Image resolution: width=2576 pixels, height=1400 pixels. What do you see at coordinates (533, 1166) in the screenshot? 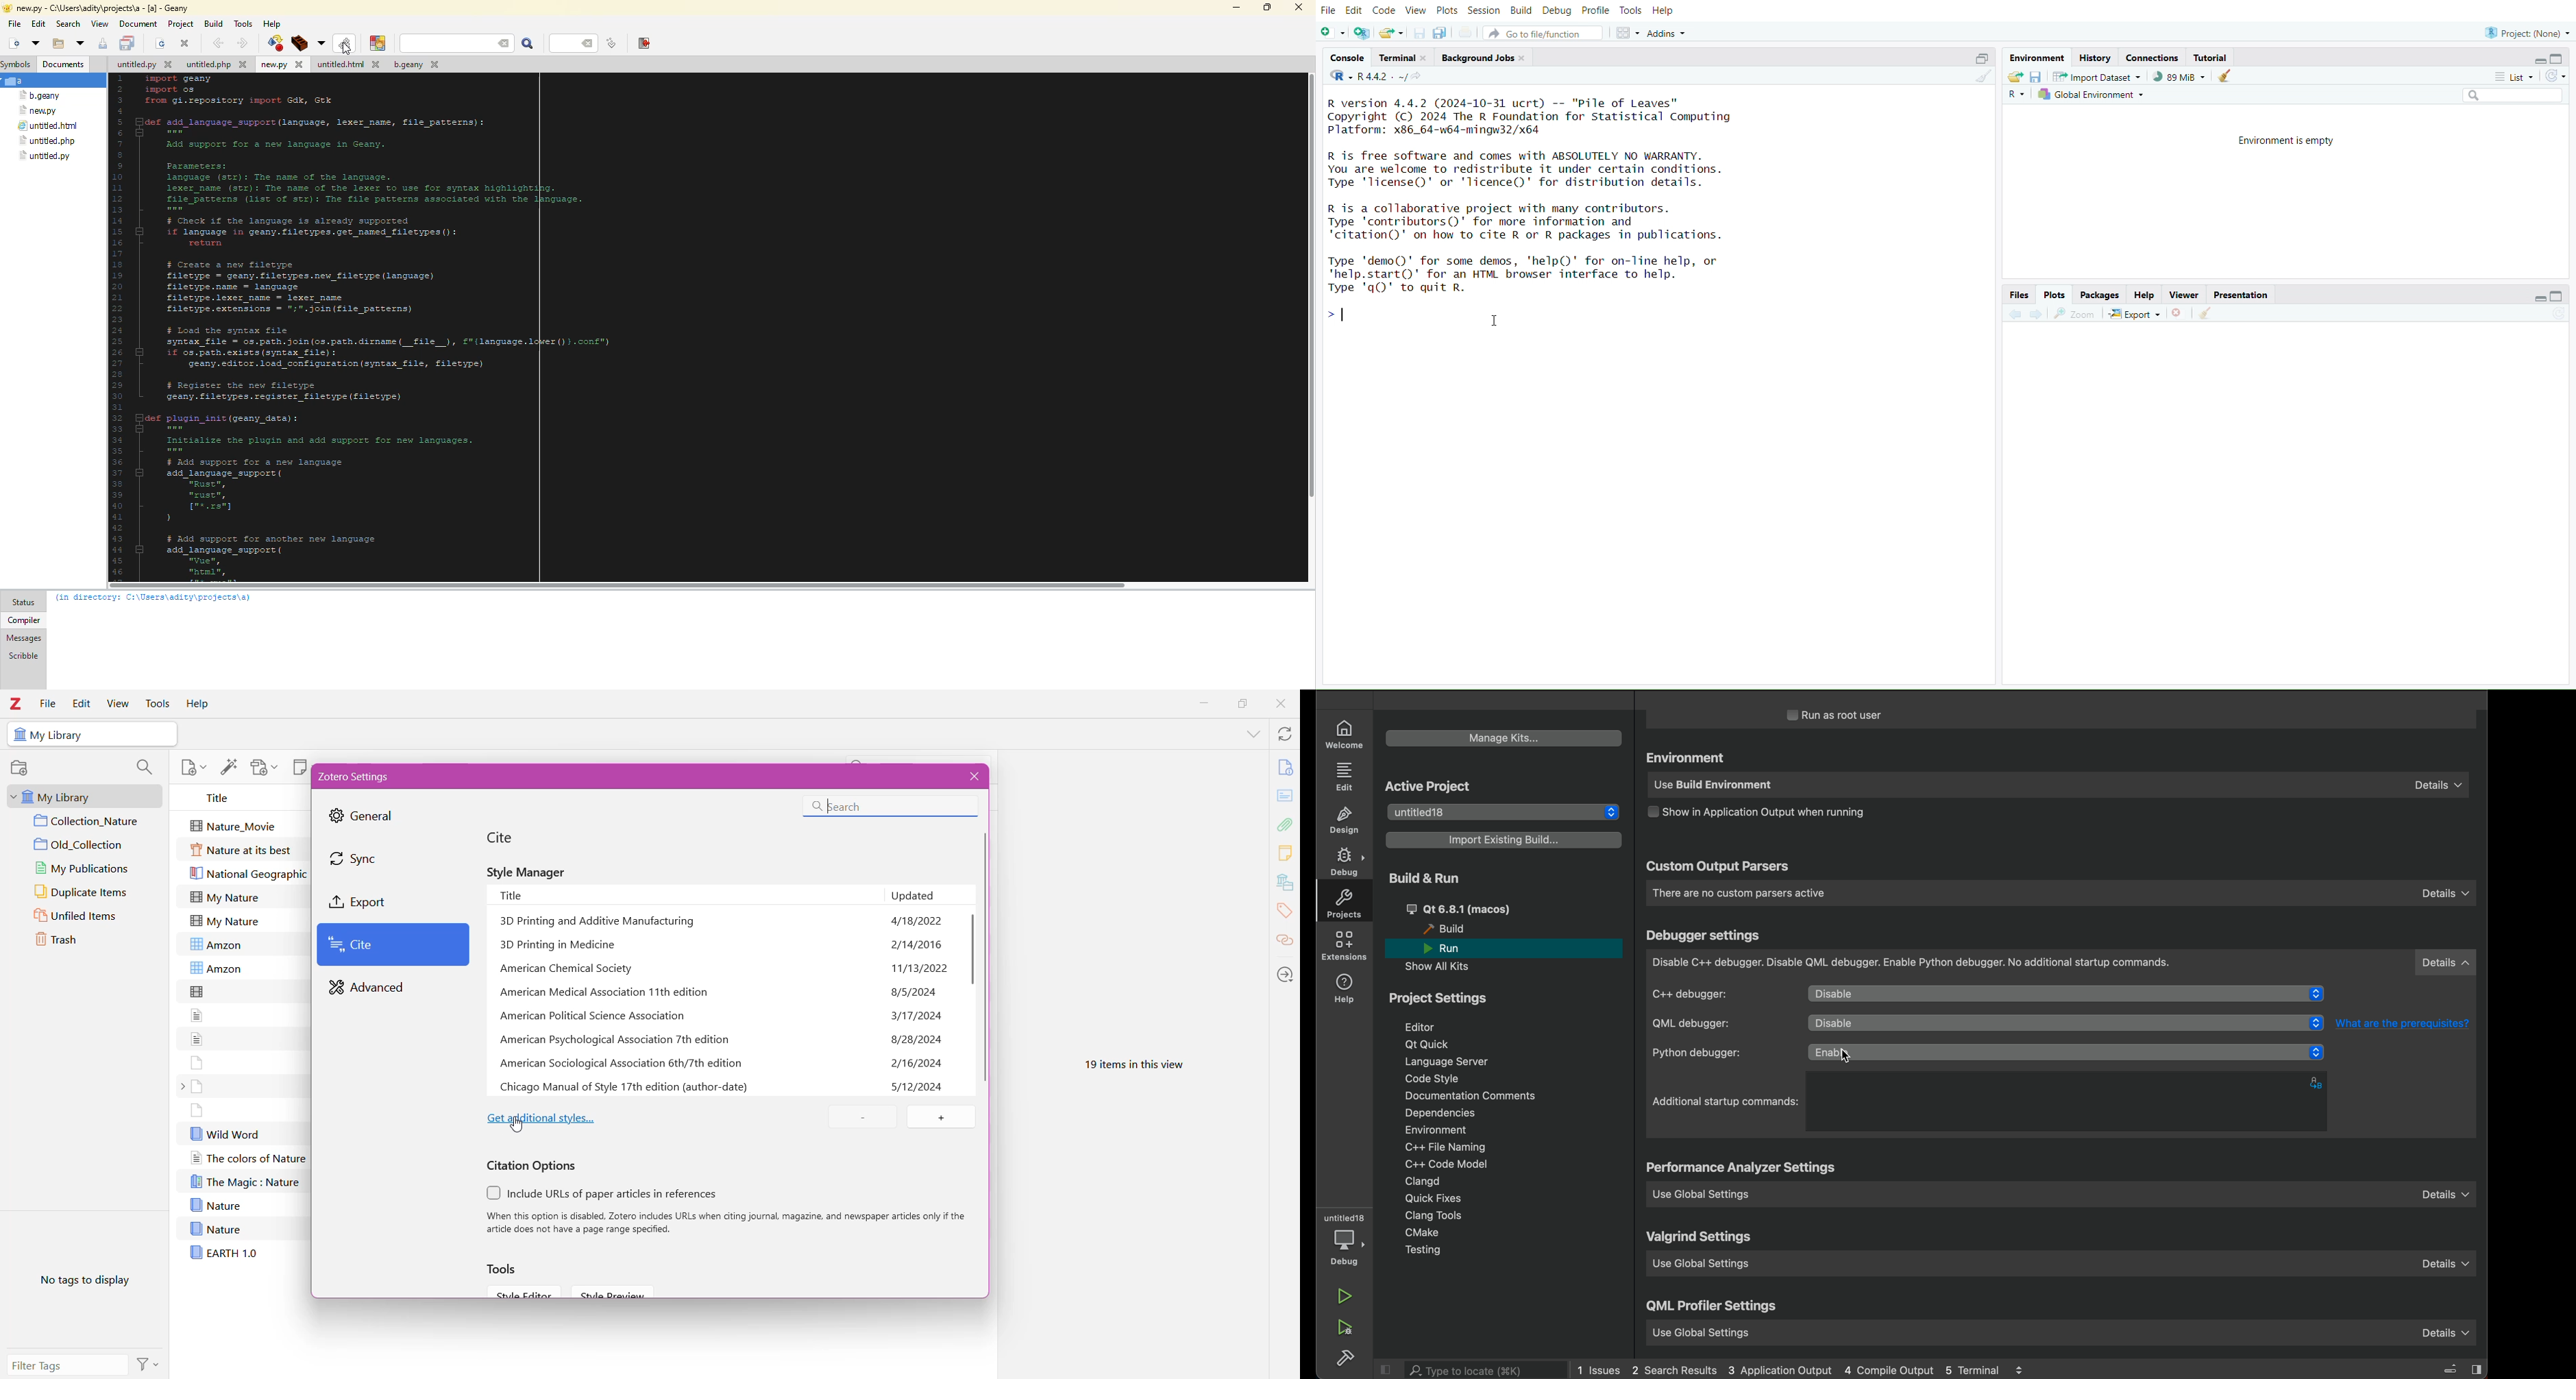
I see `Citation Options` at bounding box center [533, 1166].